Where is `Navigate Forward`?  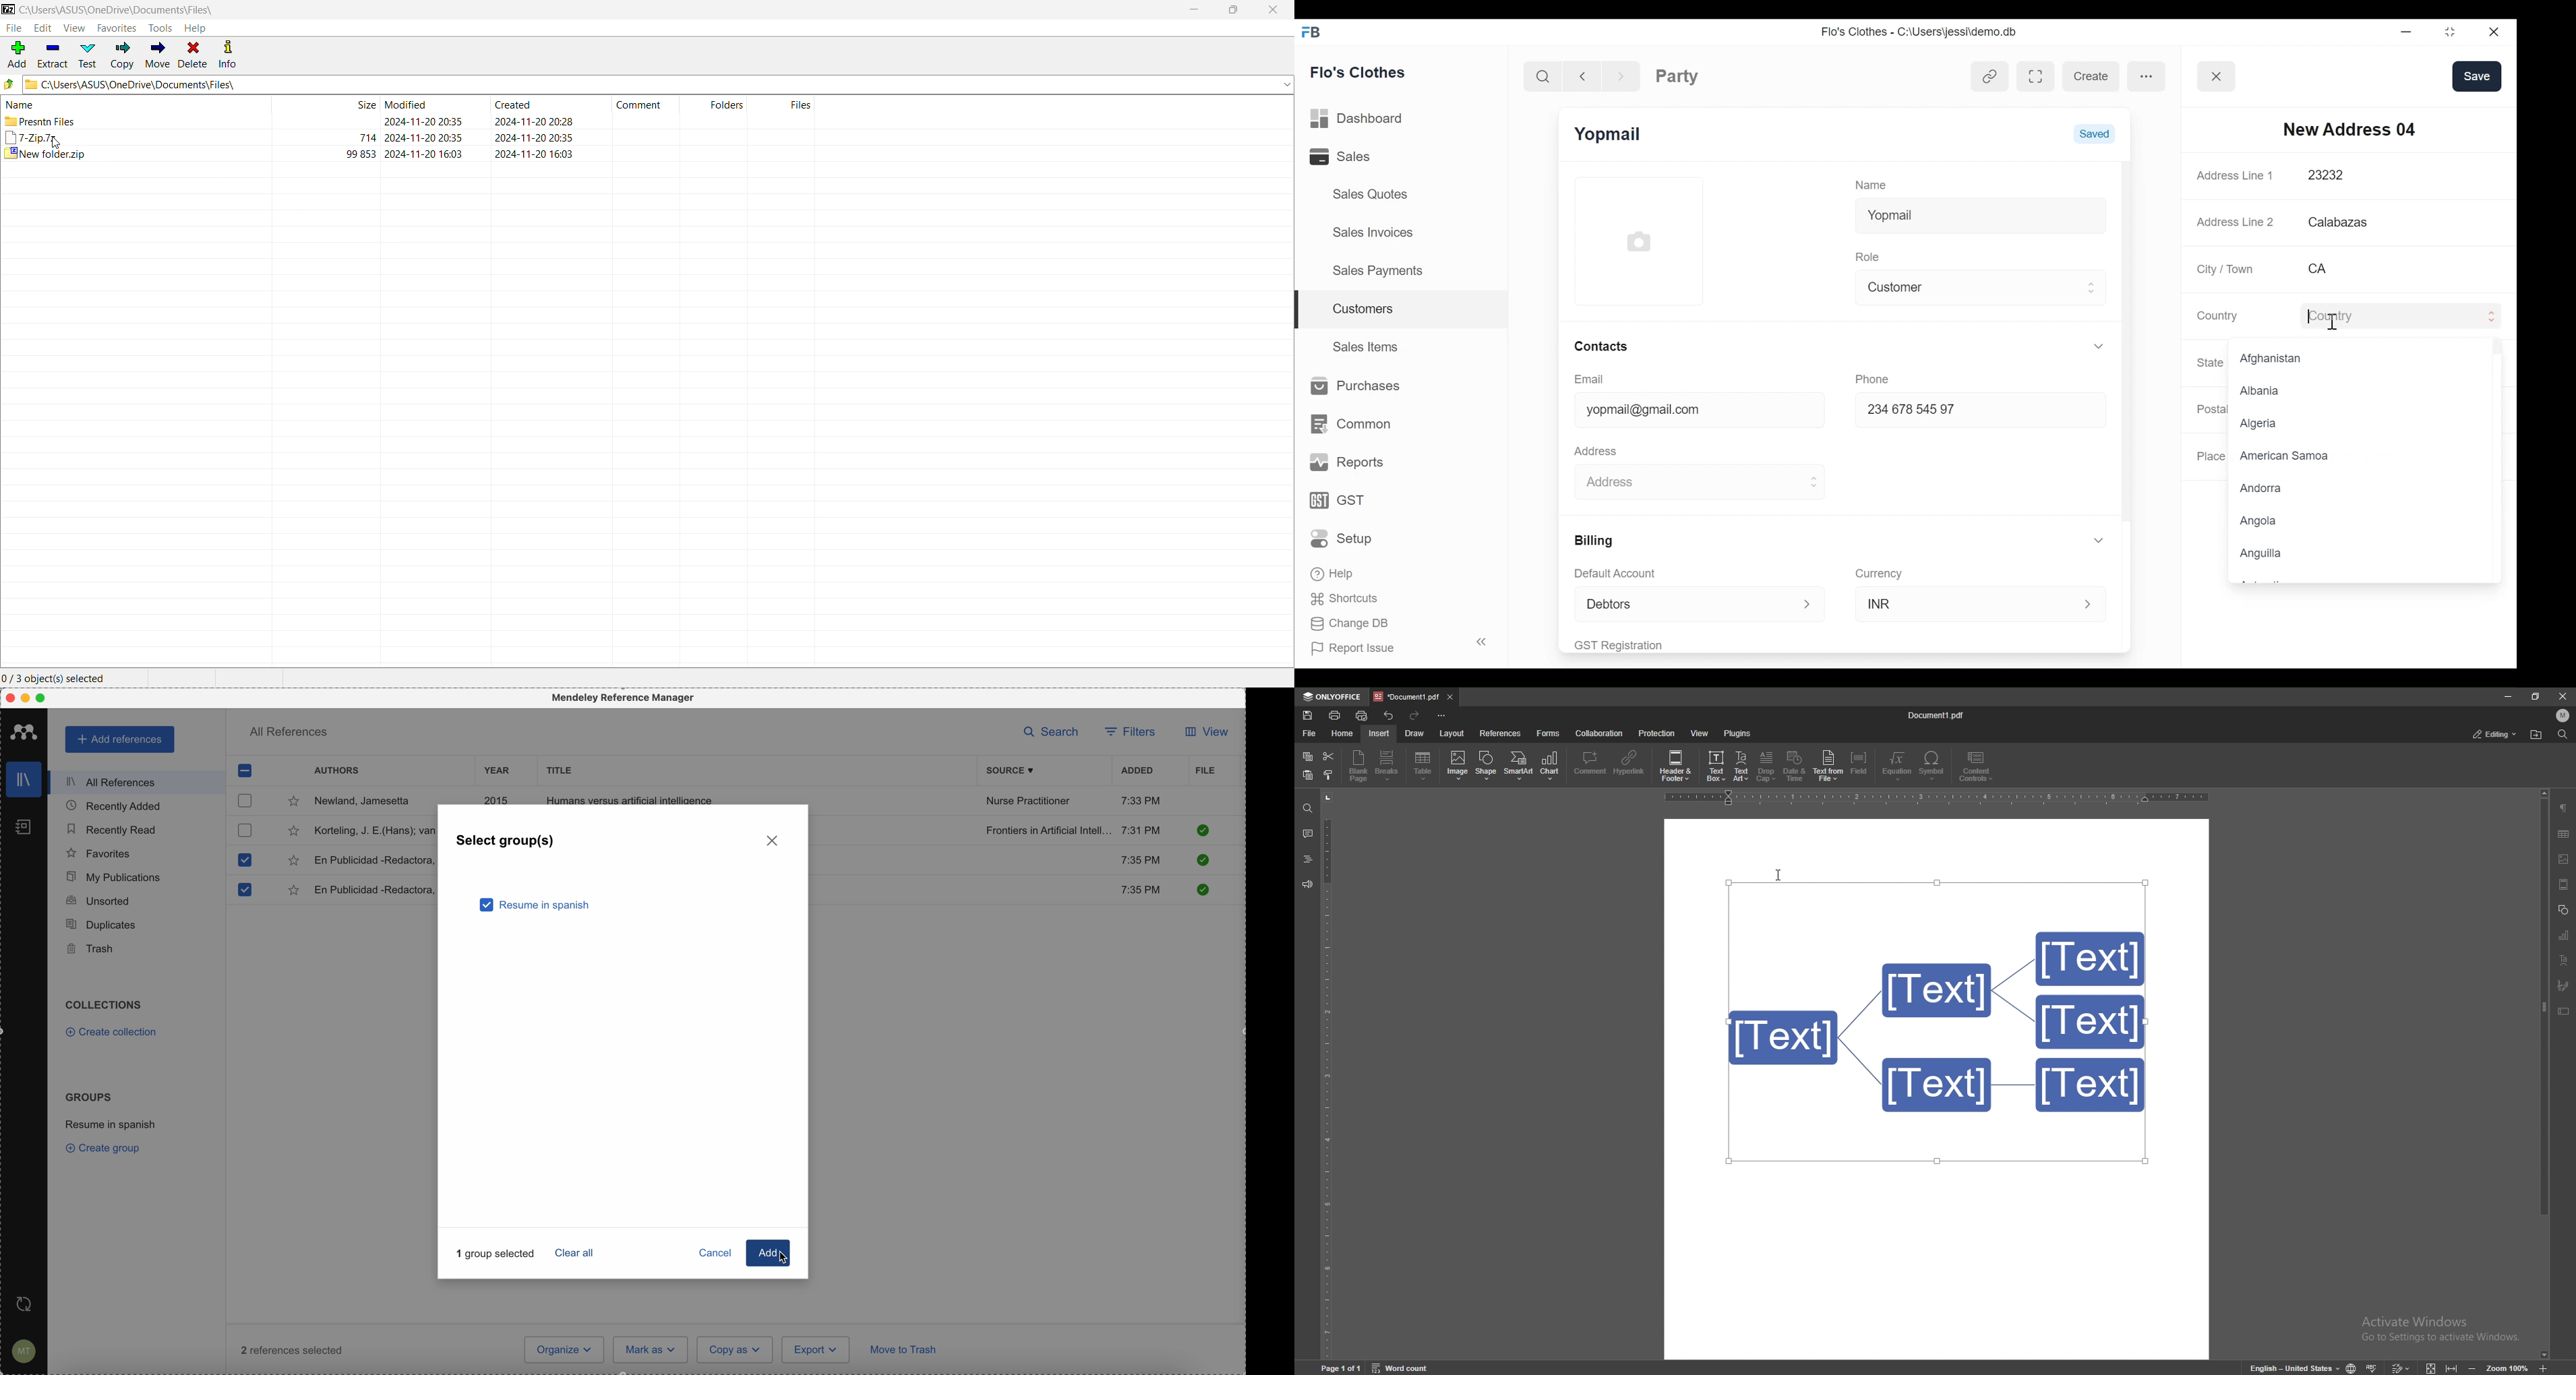 Navigate Forward is located at coordinates (1621, 74).